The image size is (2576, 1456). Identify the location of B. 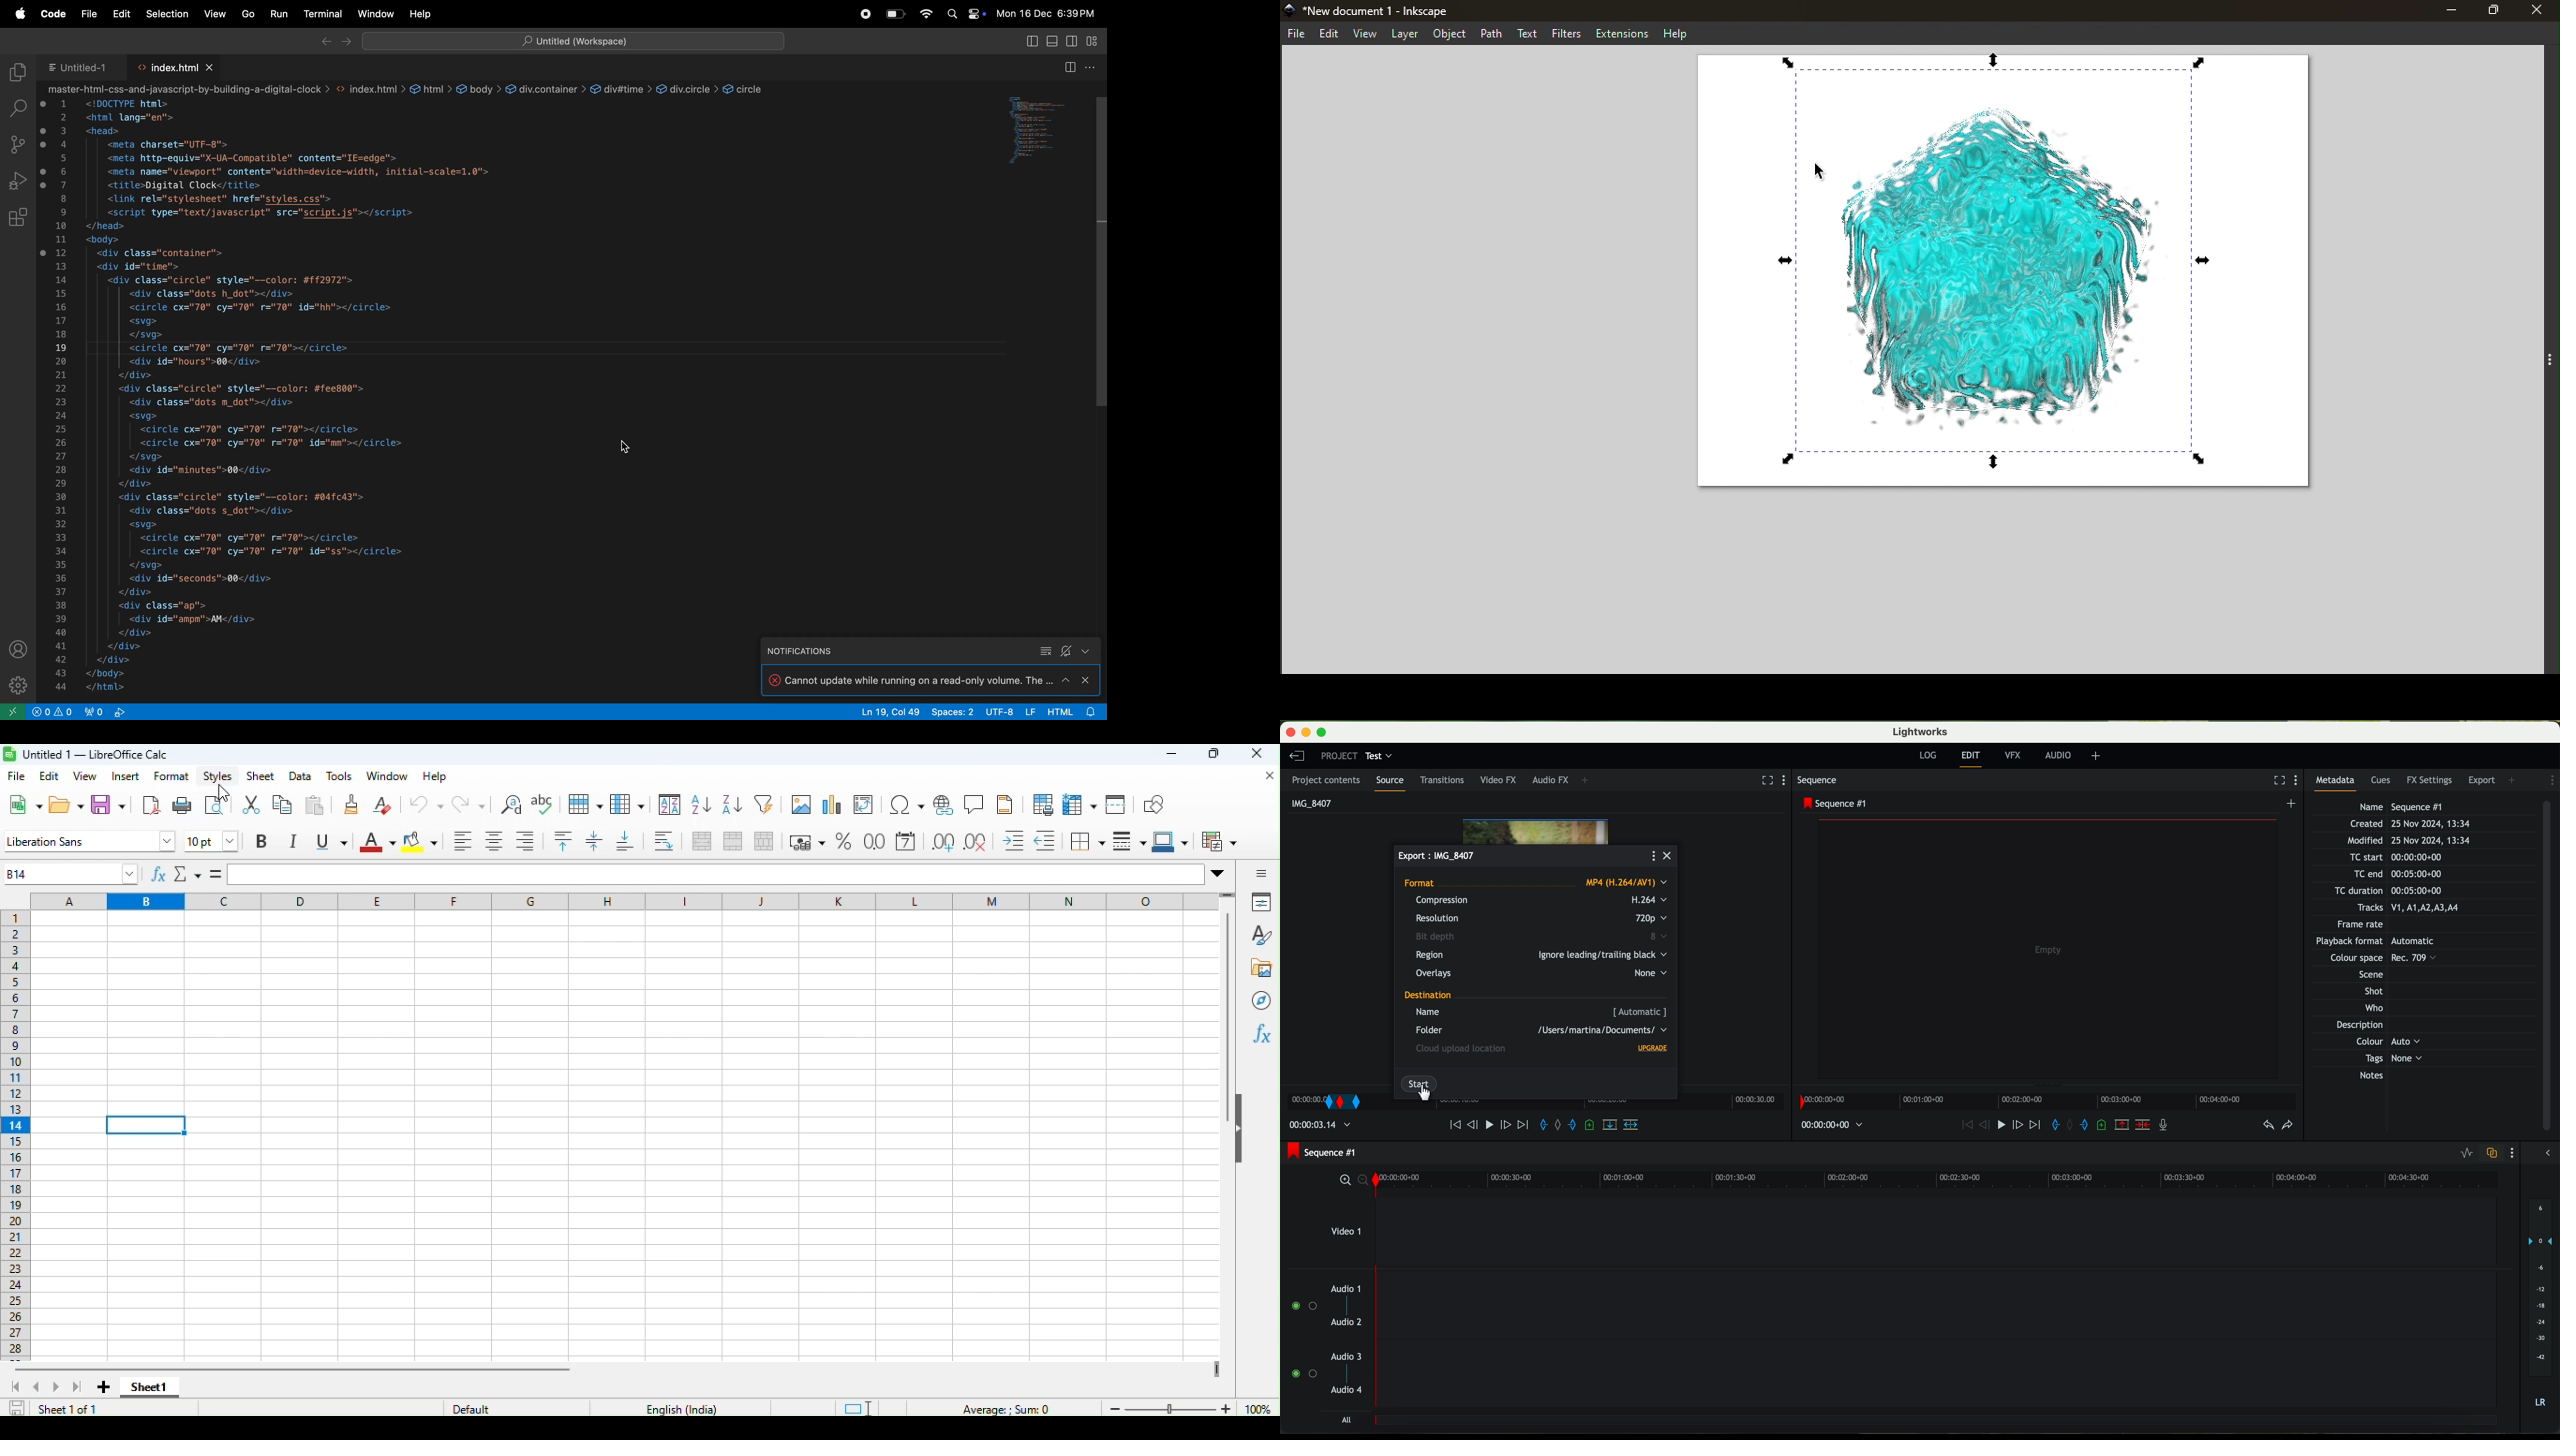
(263, 842).